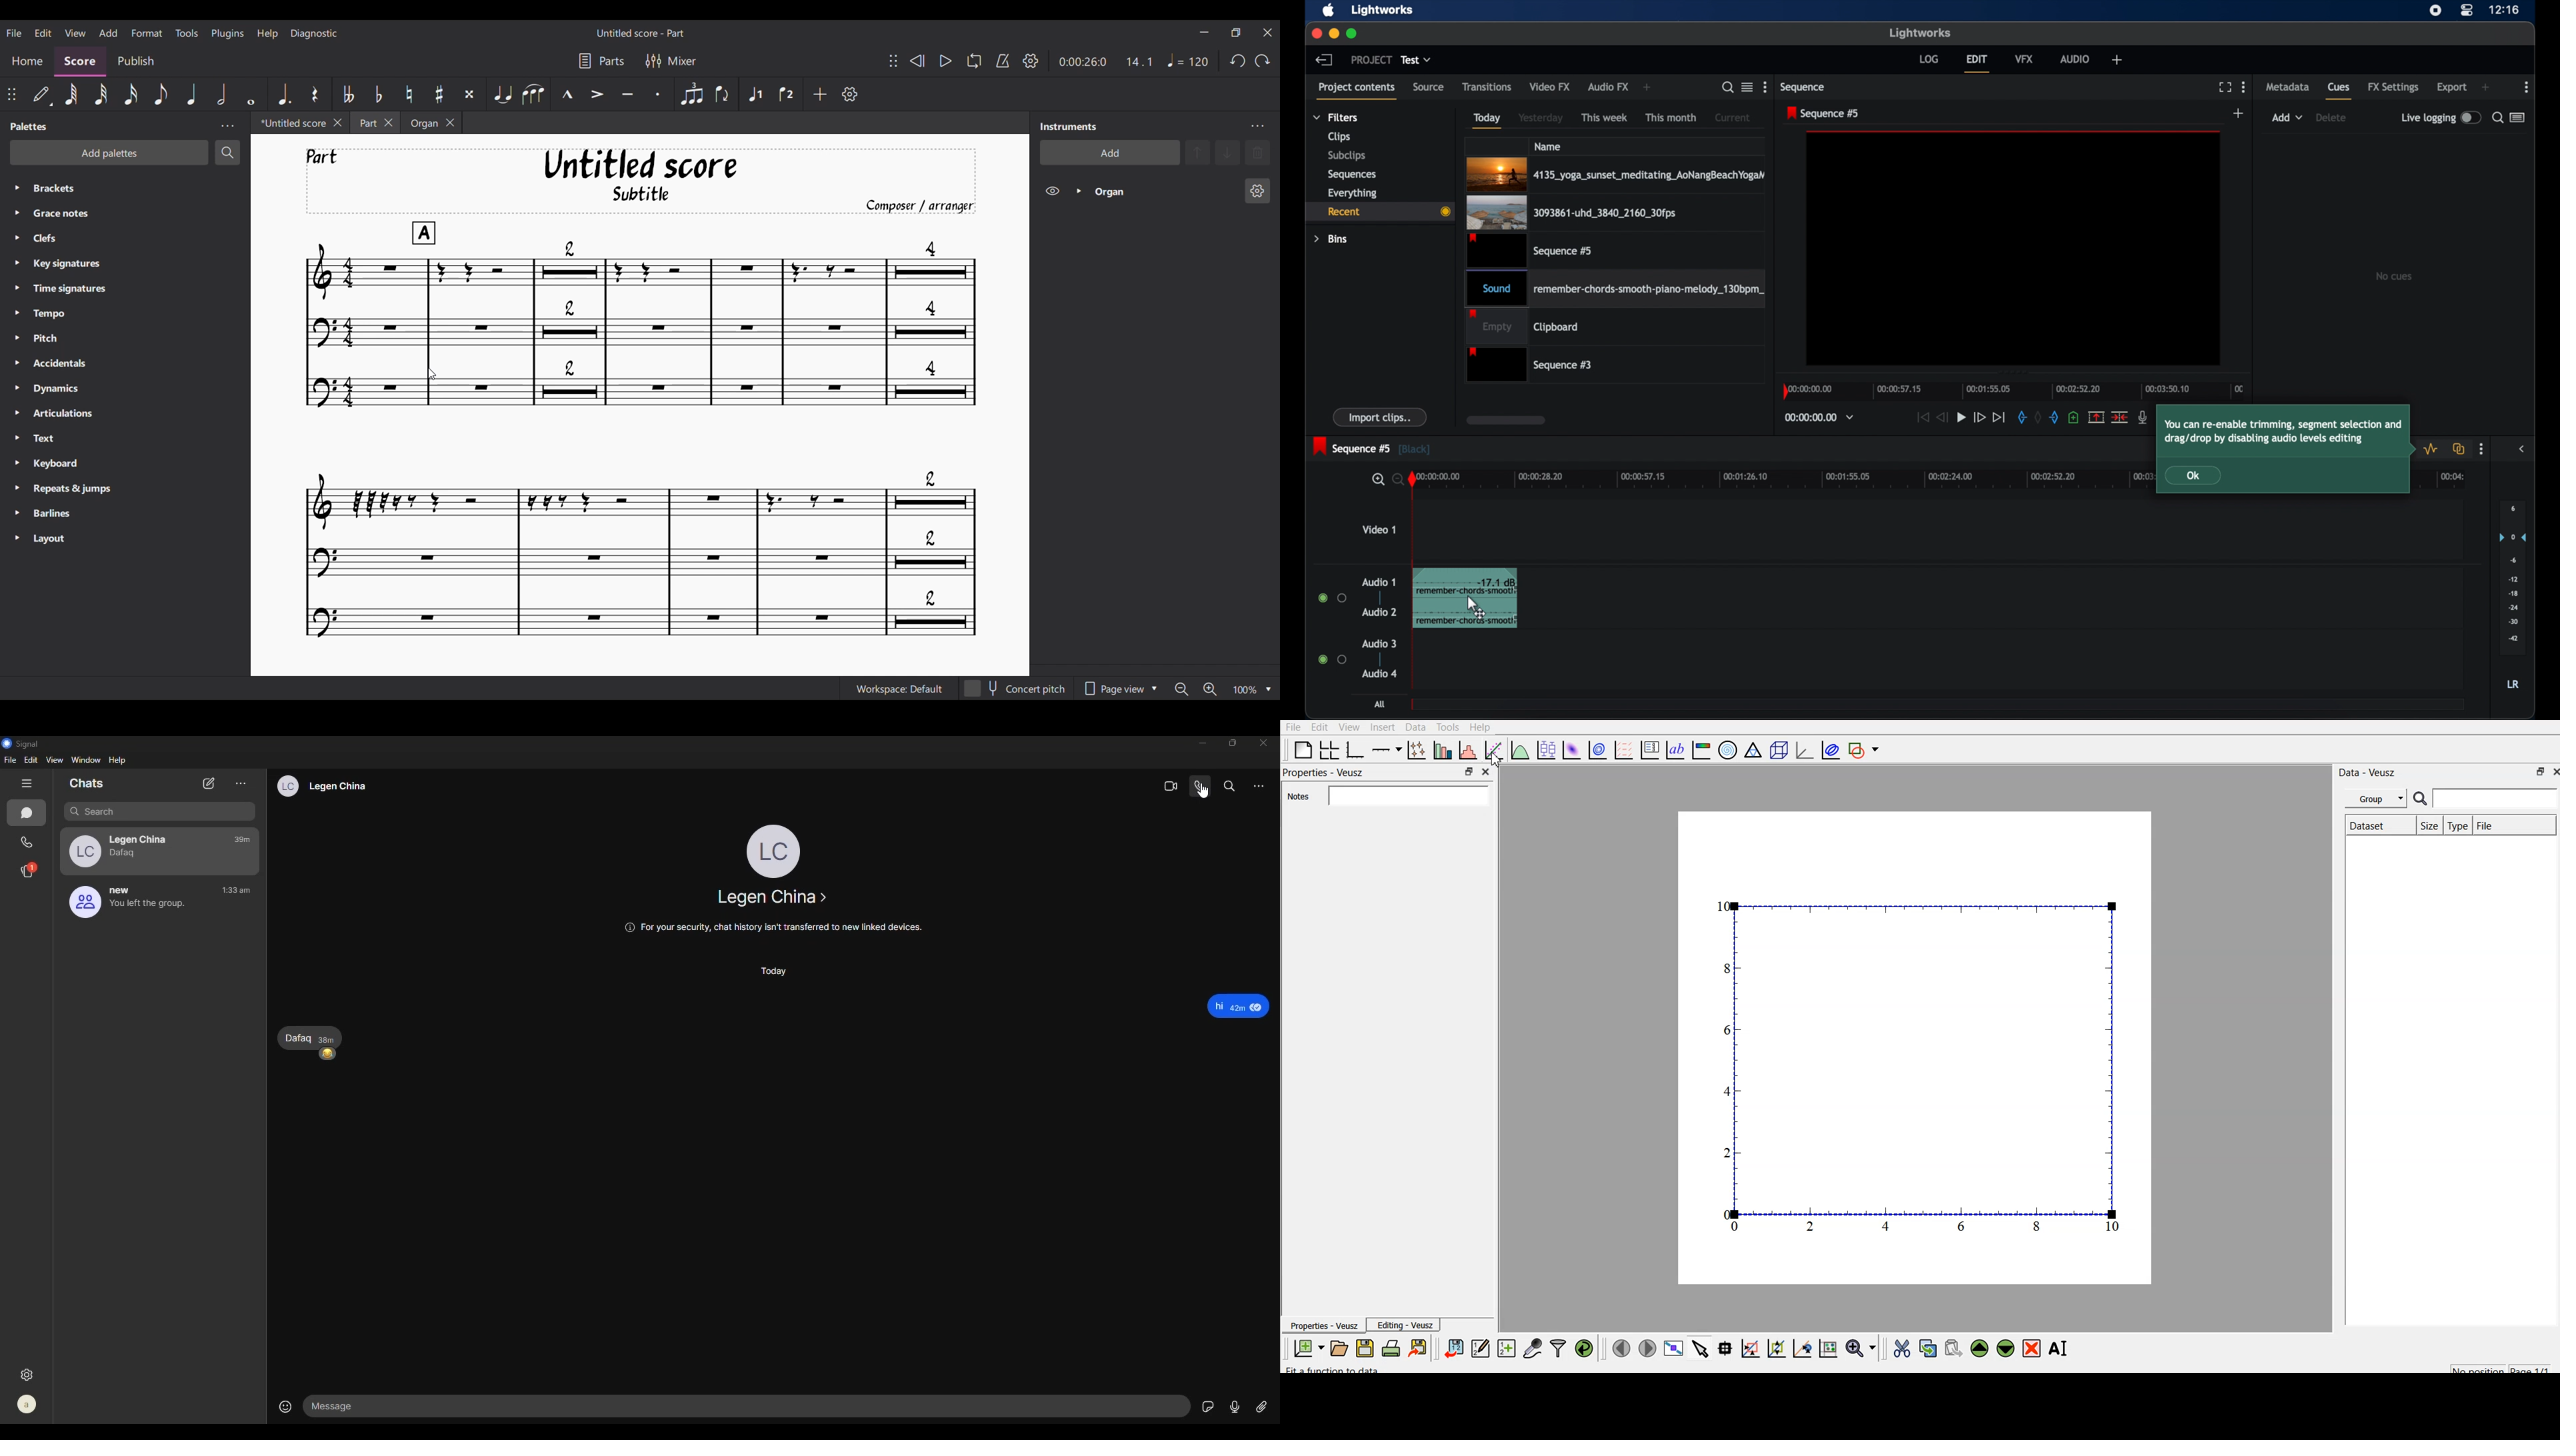 This screenshot has width=2576, height=1456. I want to click on close, so click(1265, 744).